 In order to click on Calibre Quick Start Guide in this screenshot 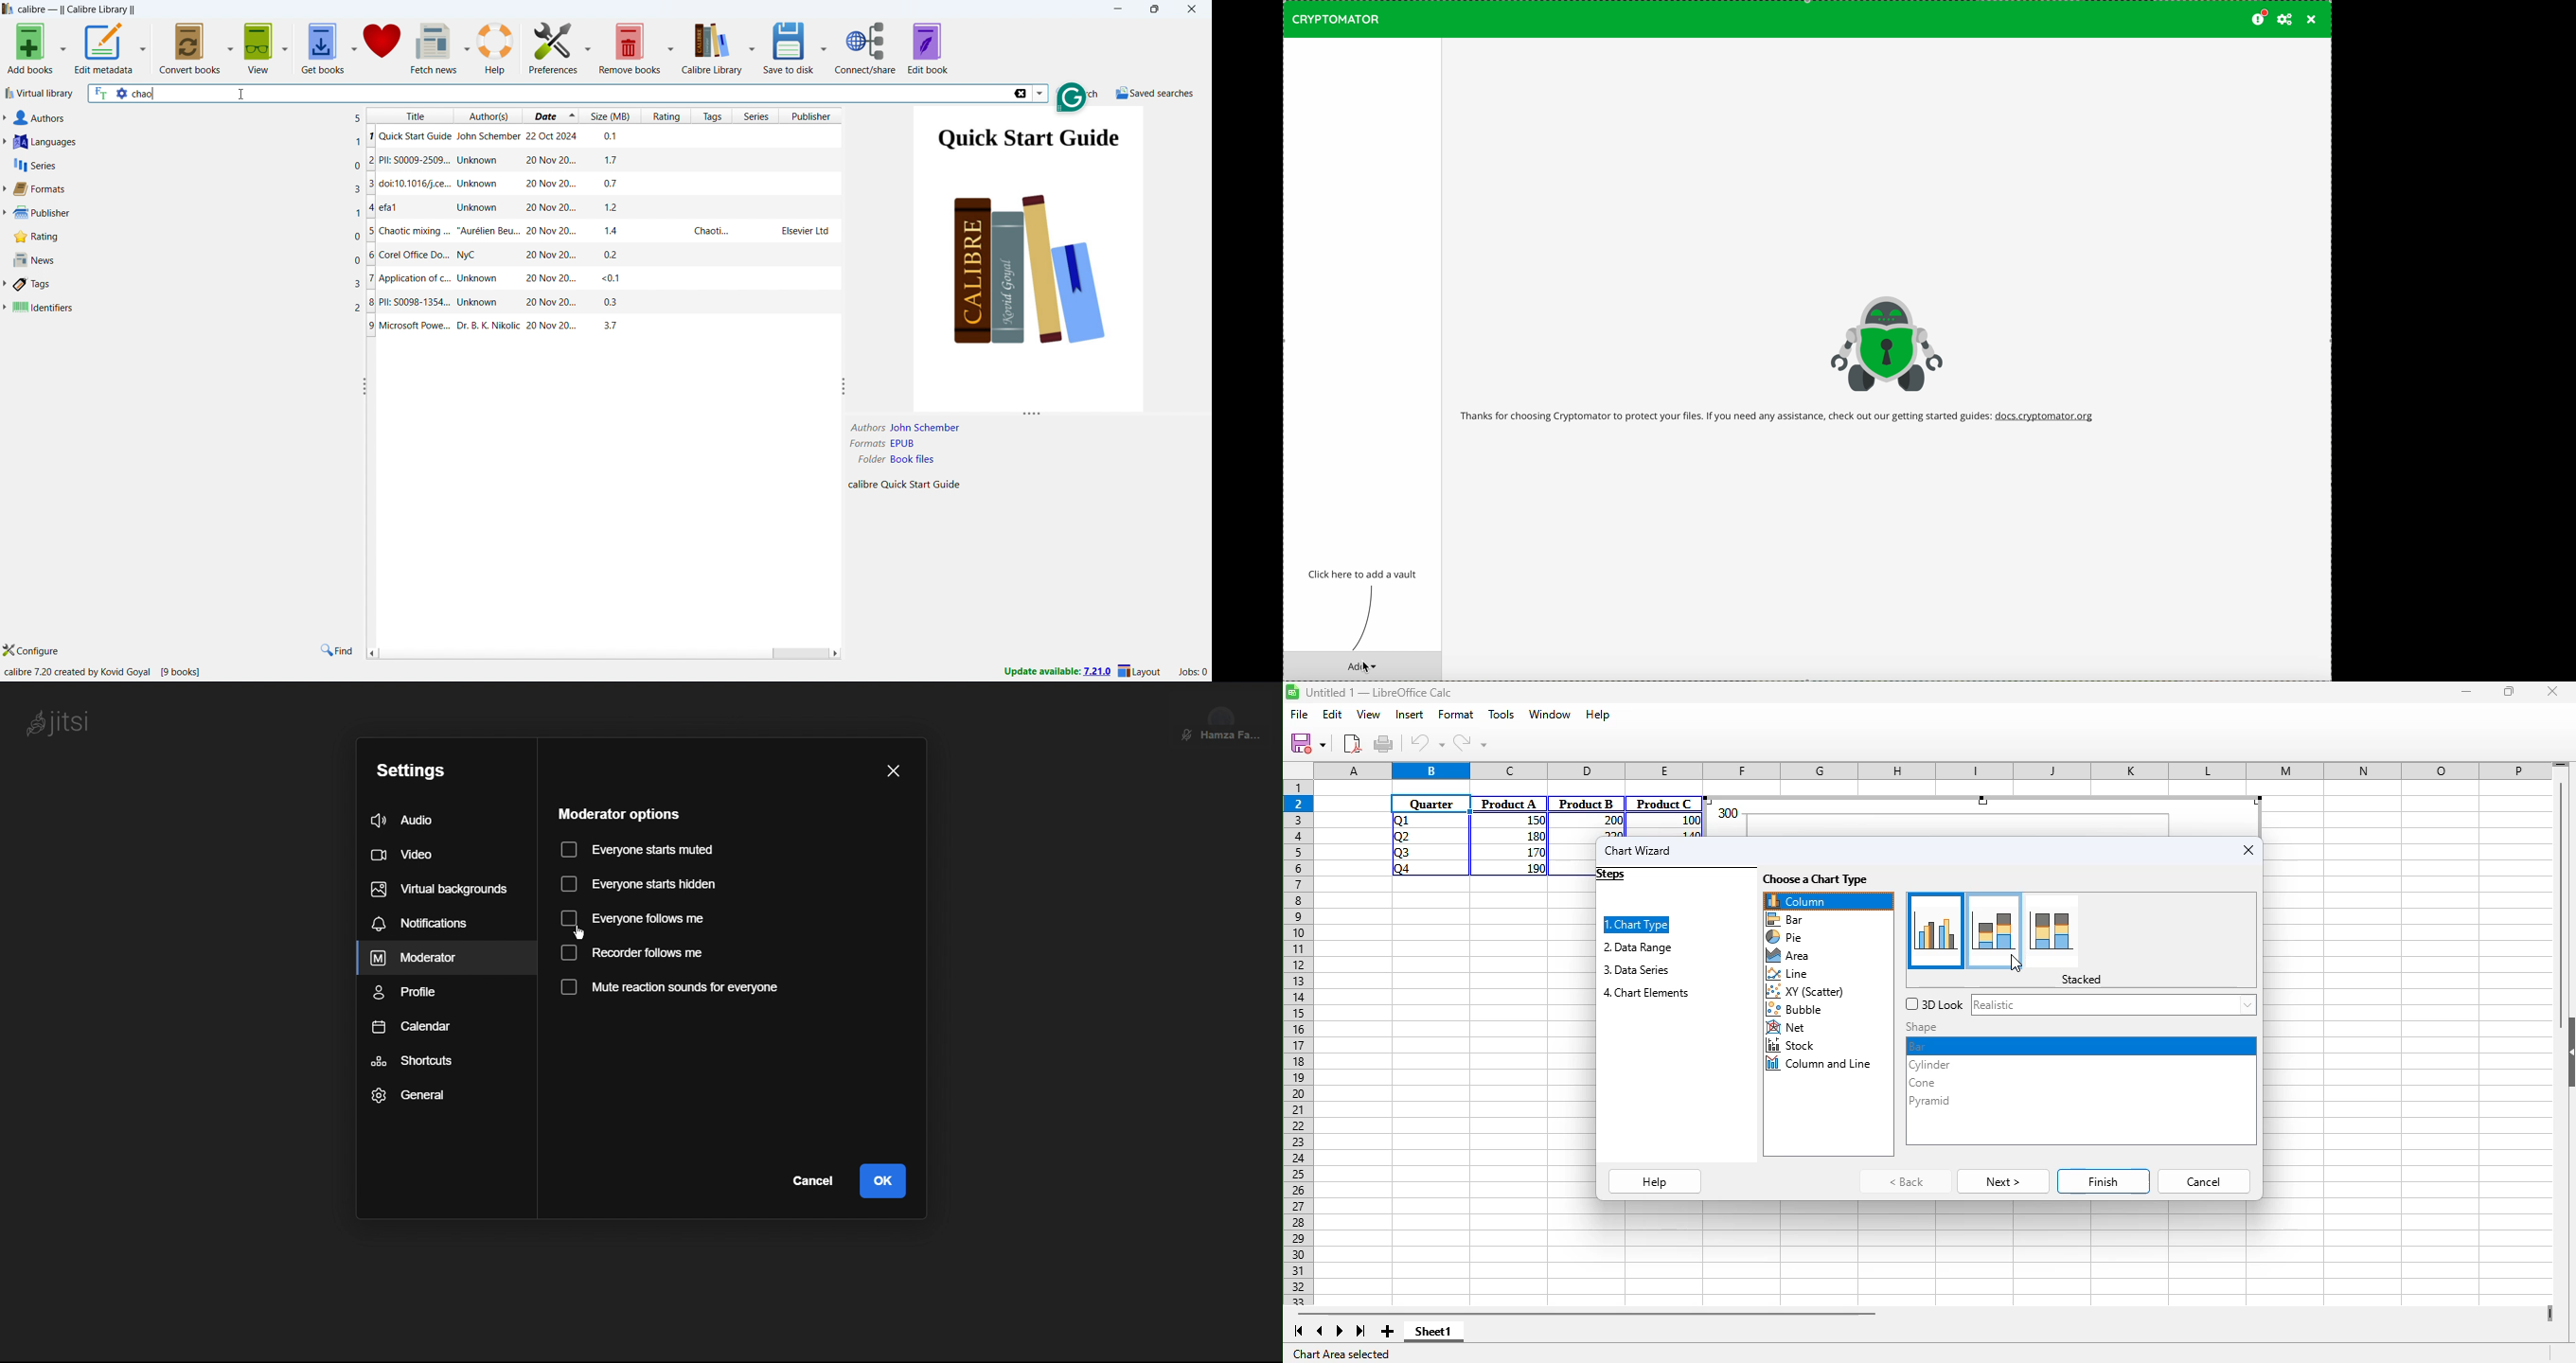, I will do `click(902, 486)`.